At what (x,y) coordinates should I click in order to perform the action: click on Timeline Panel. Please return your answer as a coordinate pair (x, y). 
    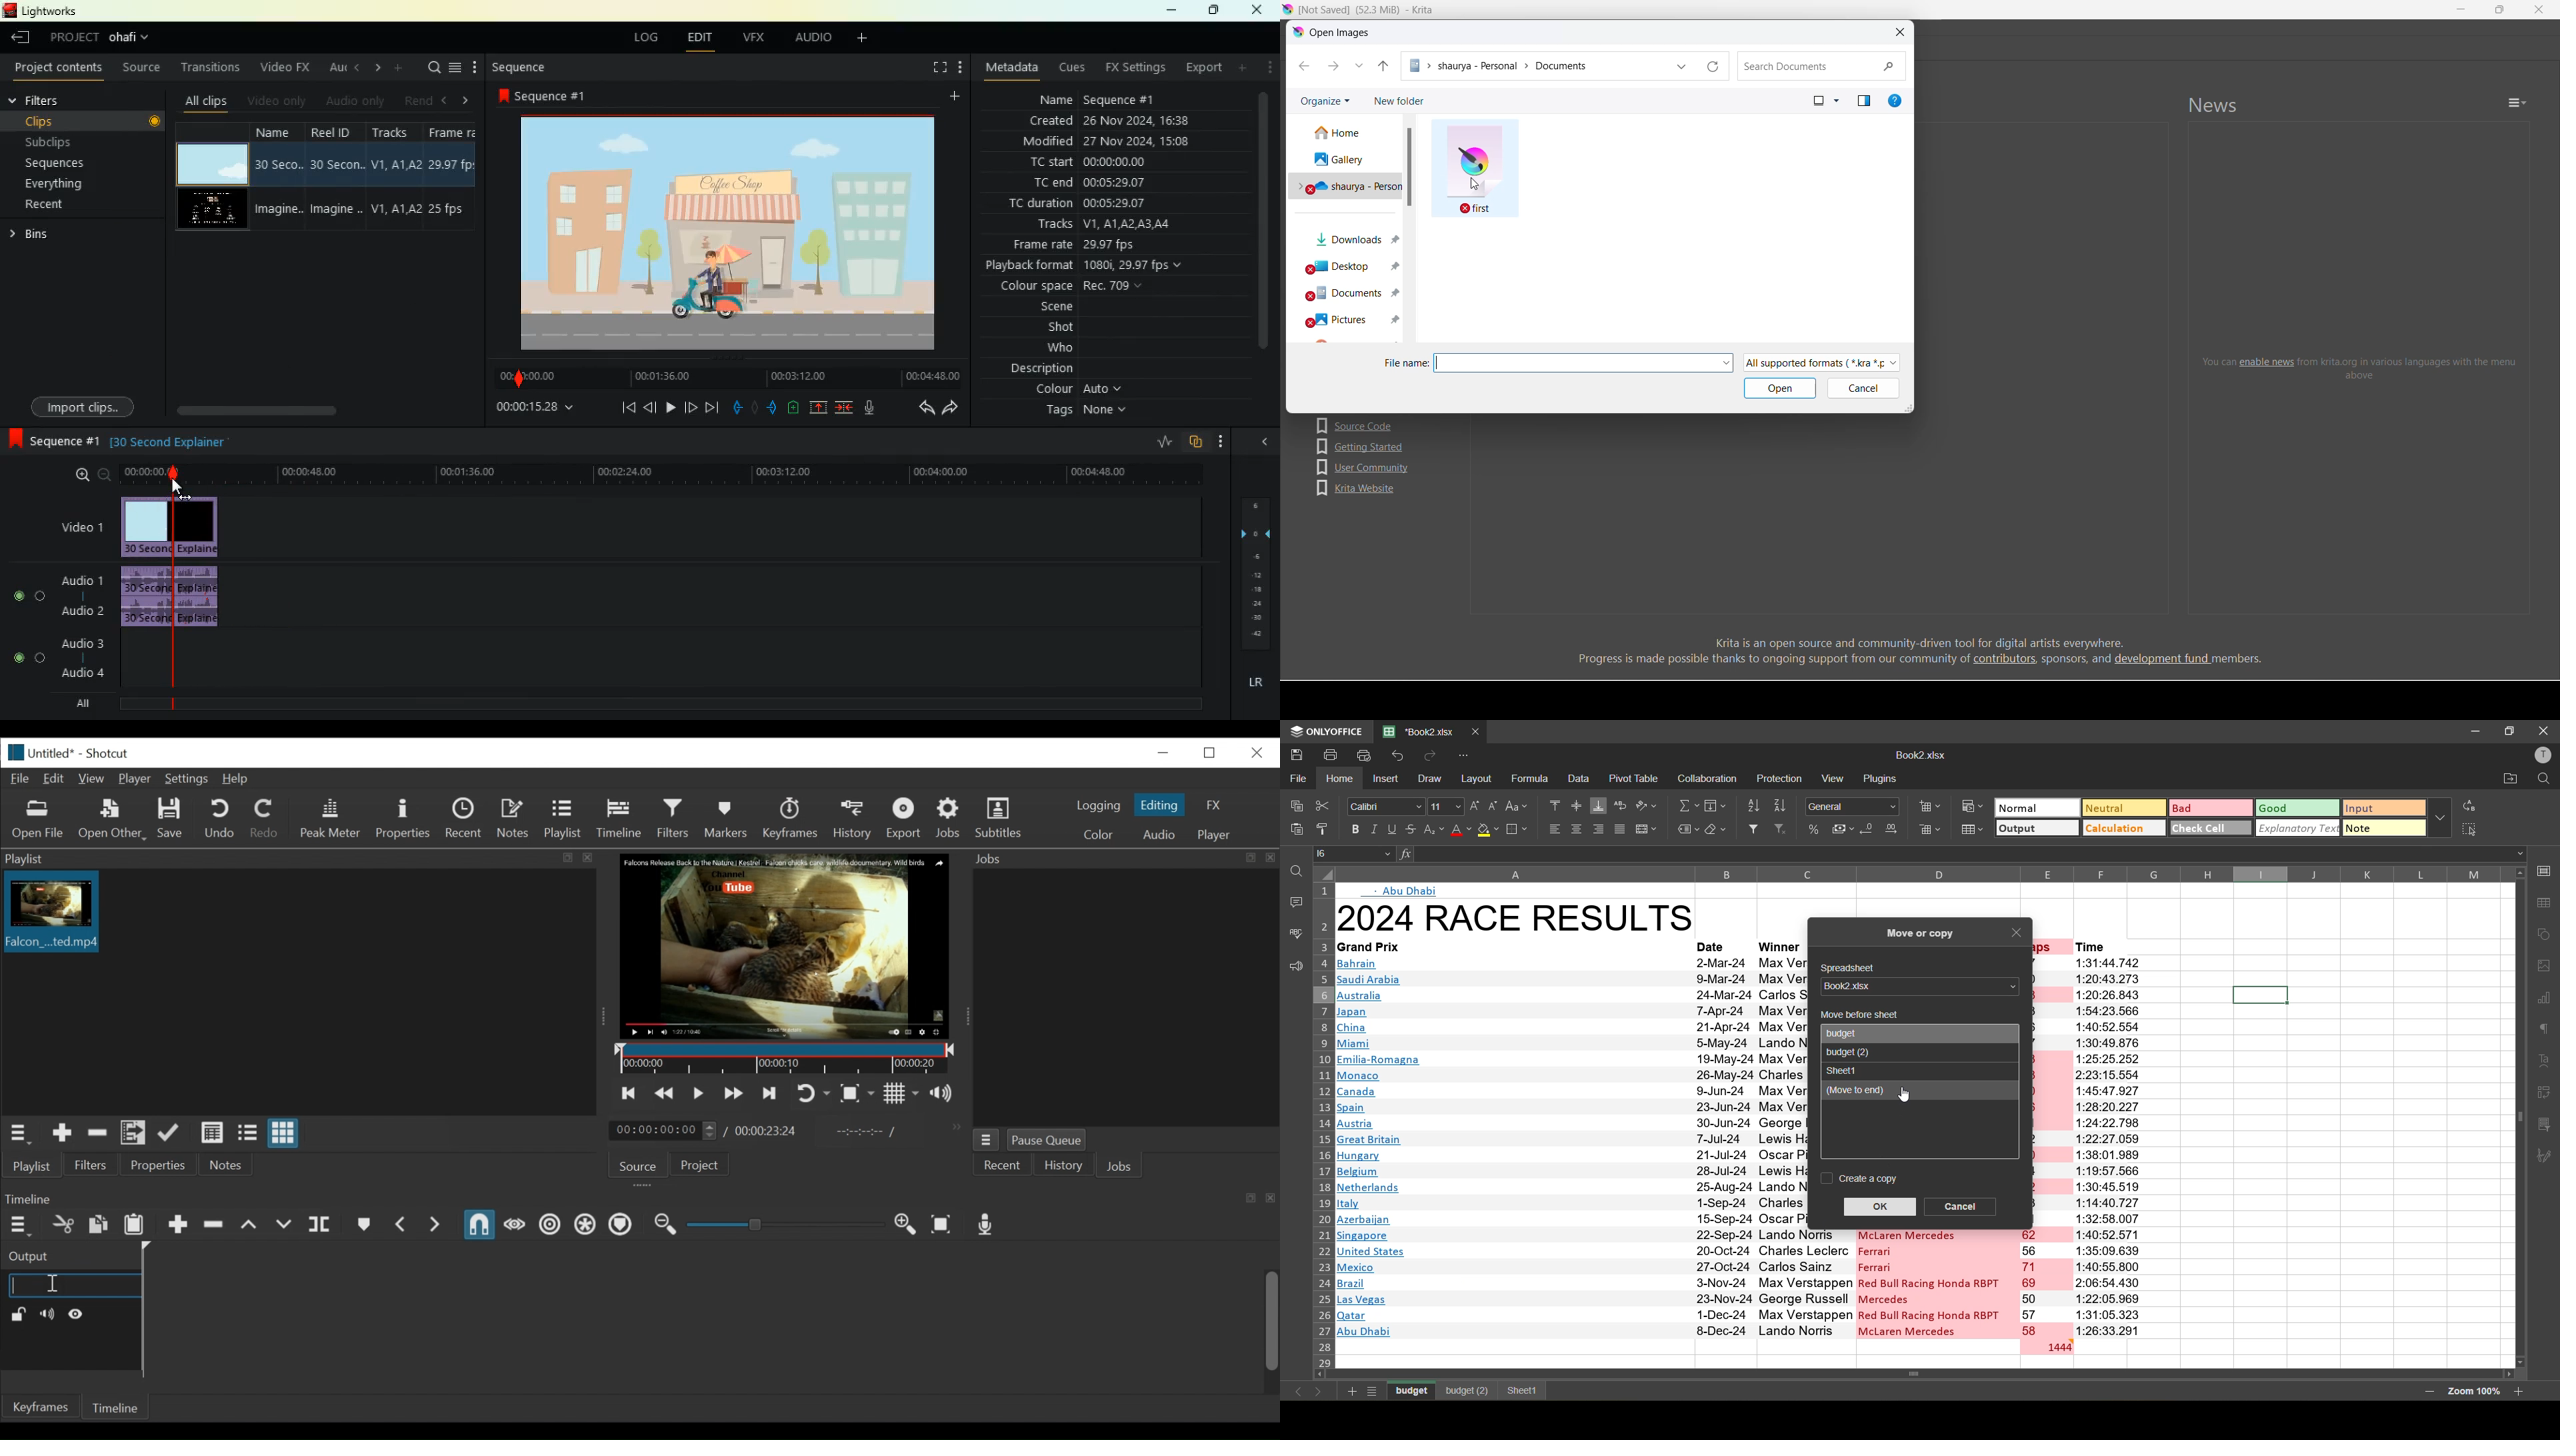
    Looking at the image, I should click on (639, 1200).